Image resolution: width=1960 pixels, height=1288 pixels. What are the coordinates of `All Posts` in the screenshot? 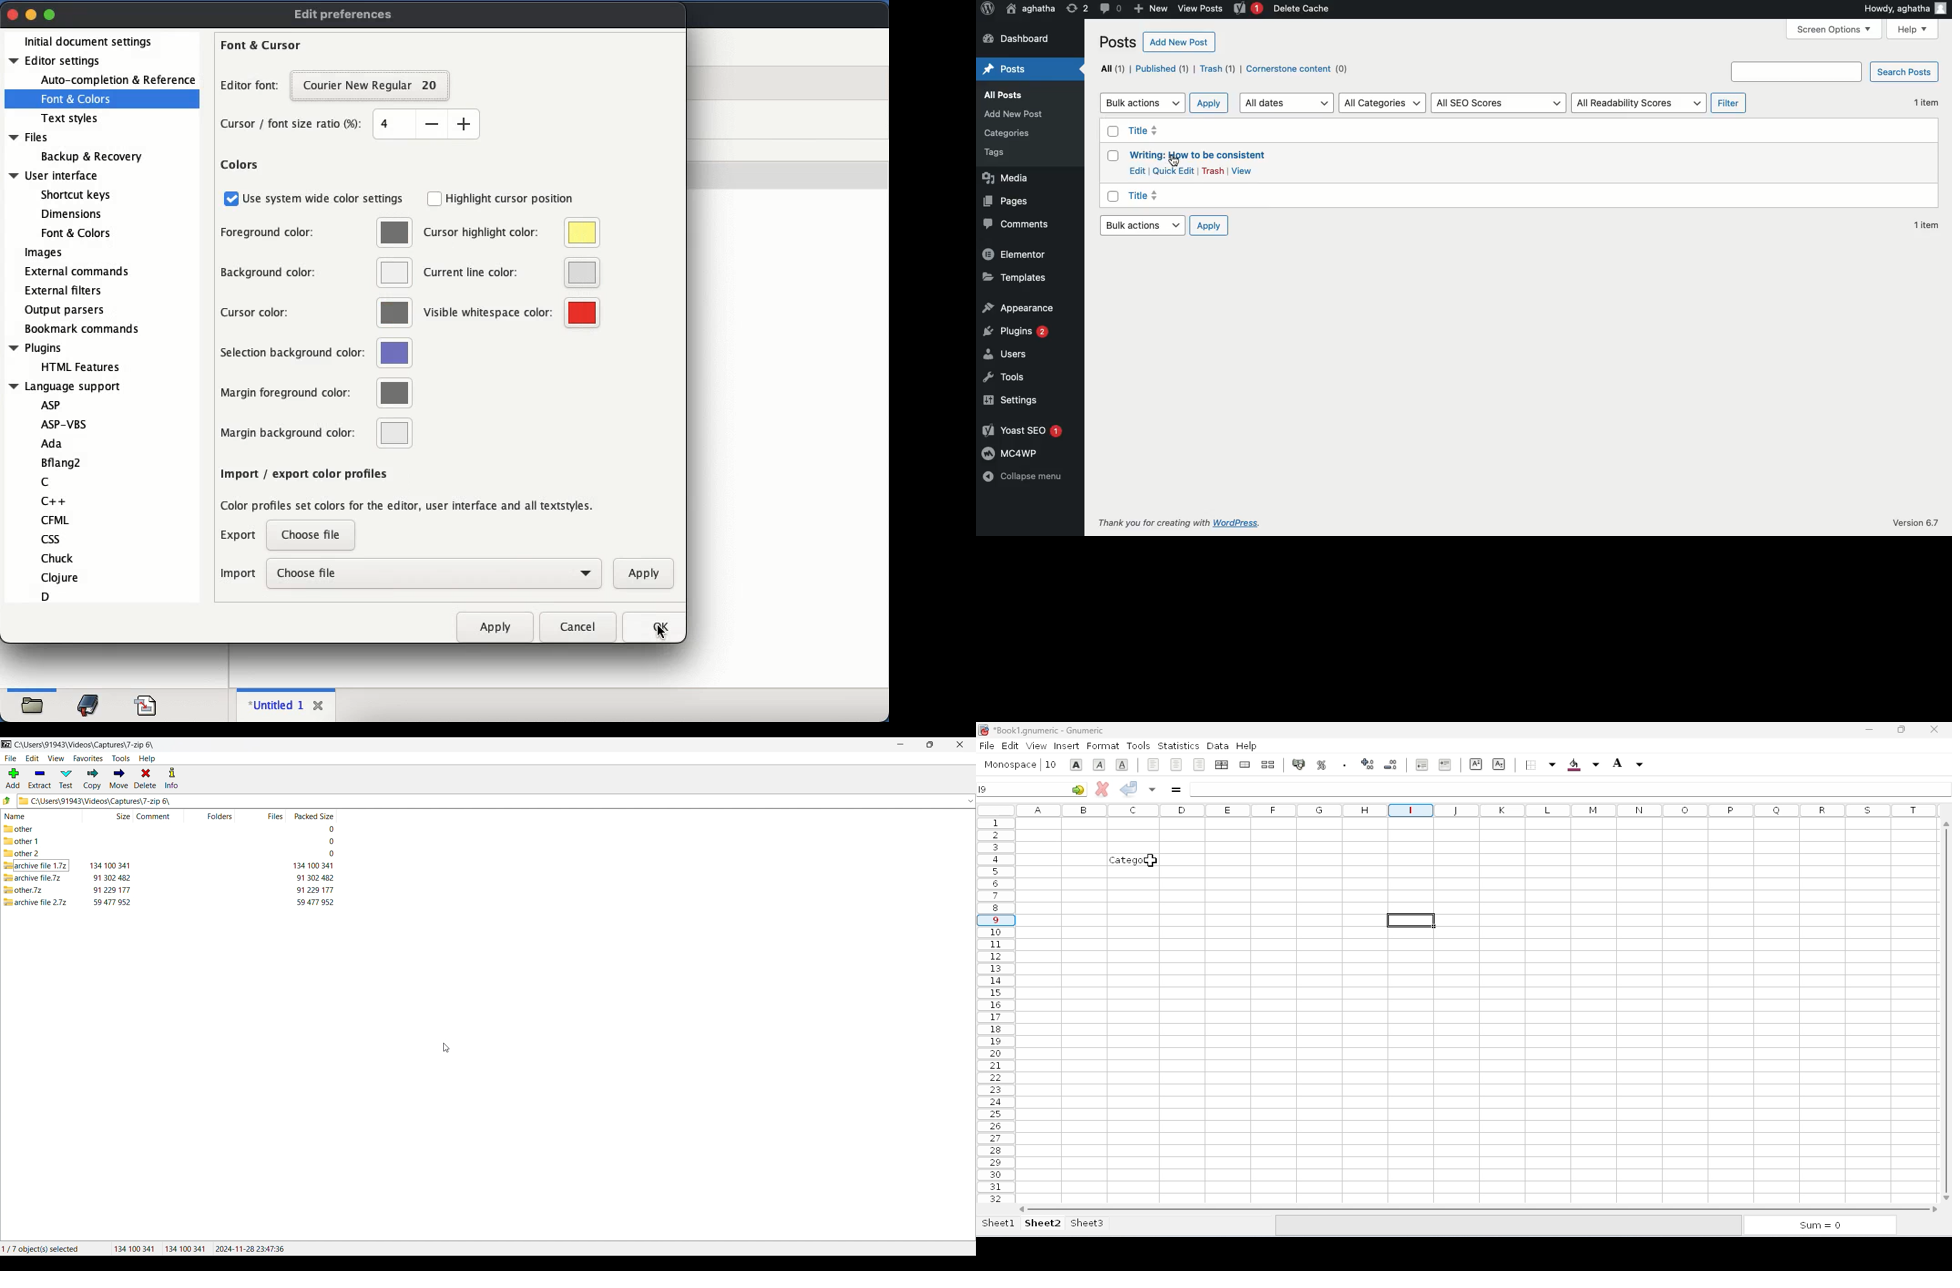 It's located at (1005, 98).